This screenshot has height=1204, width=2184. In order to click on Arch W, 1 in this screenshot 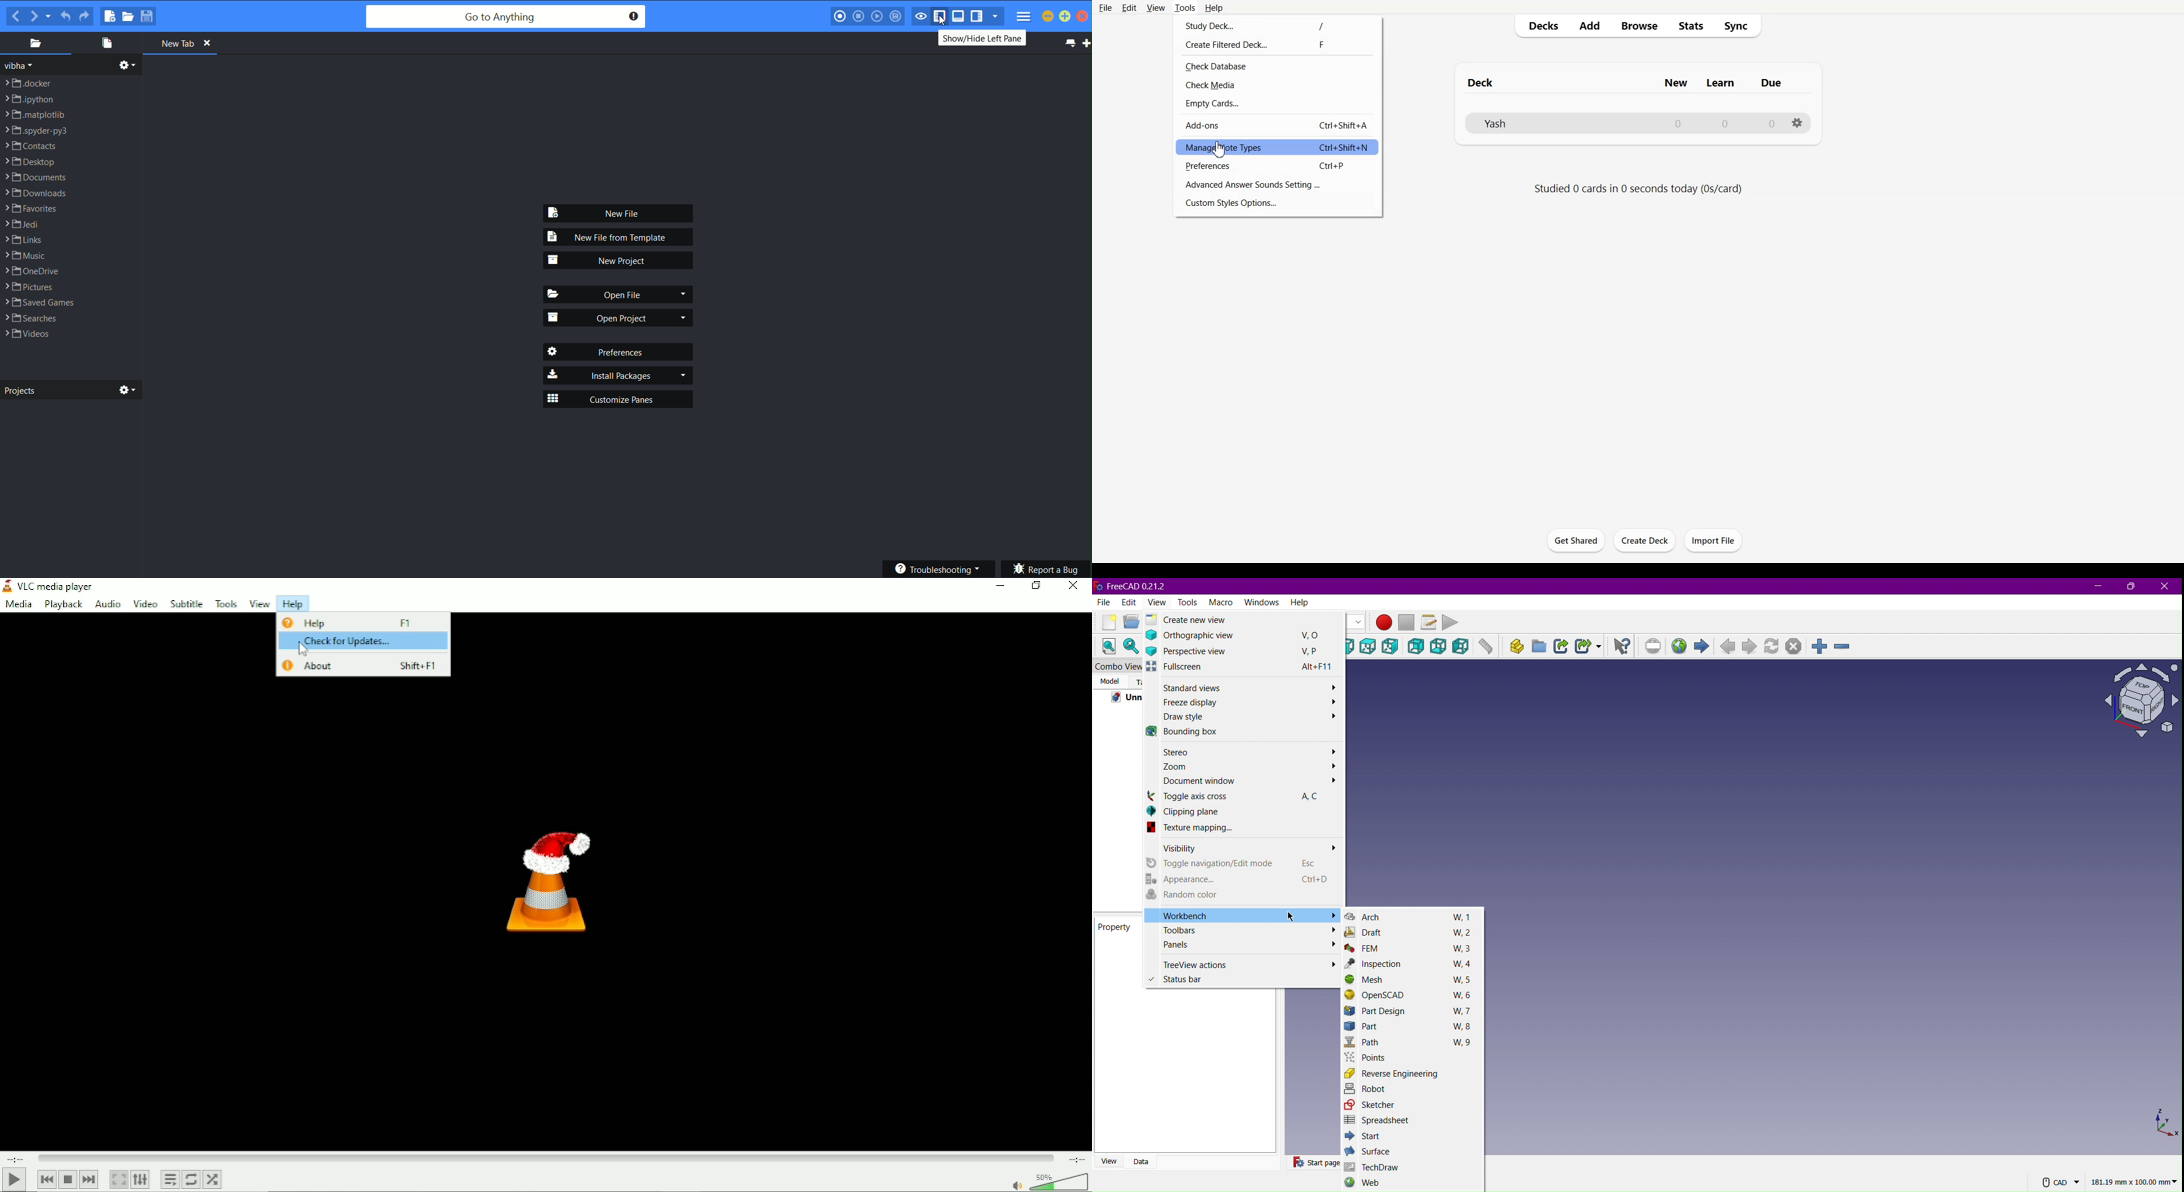, I will do `click(1414, 916)`.